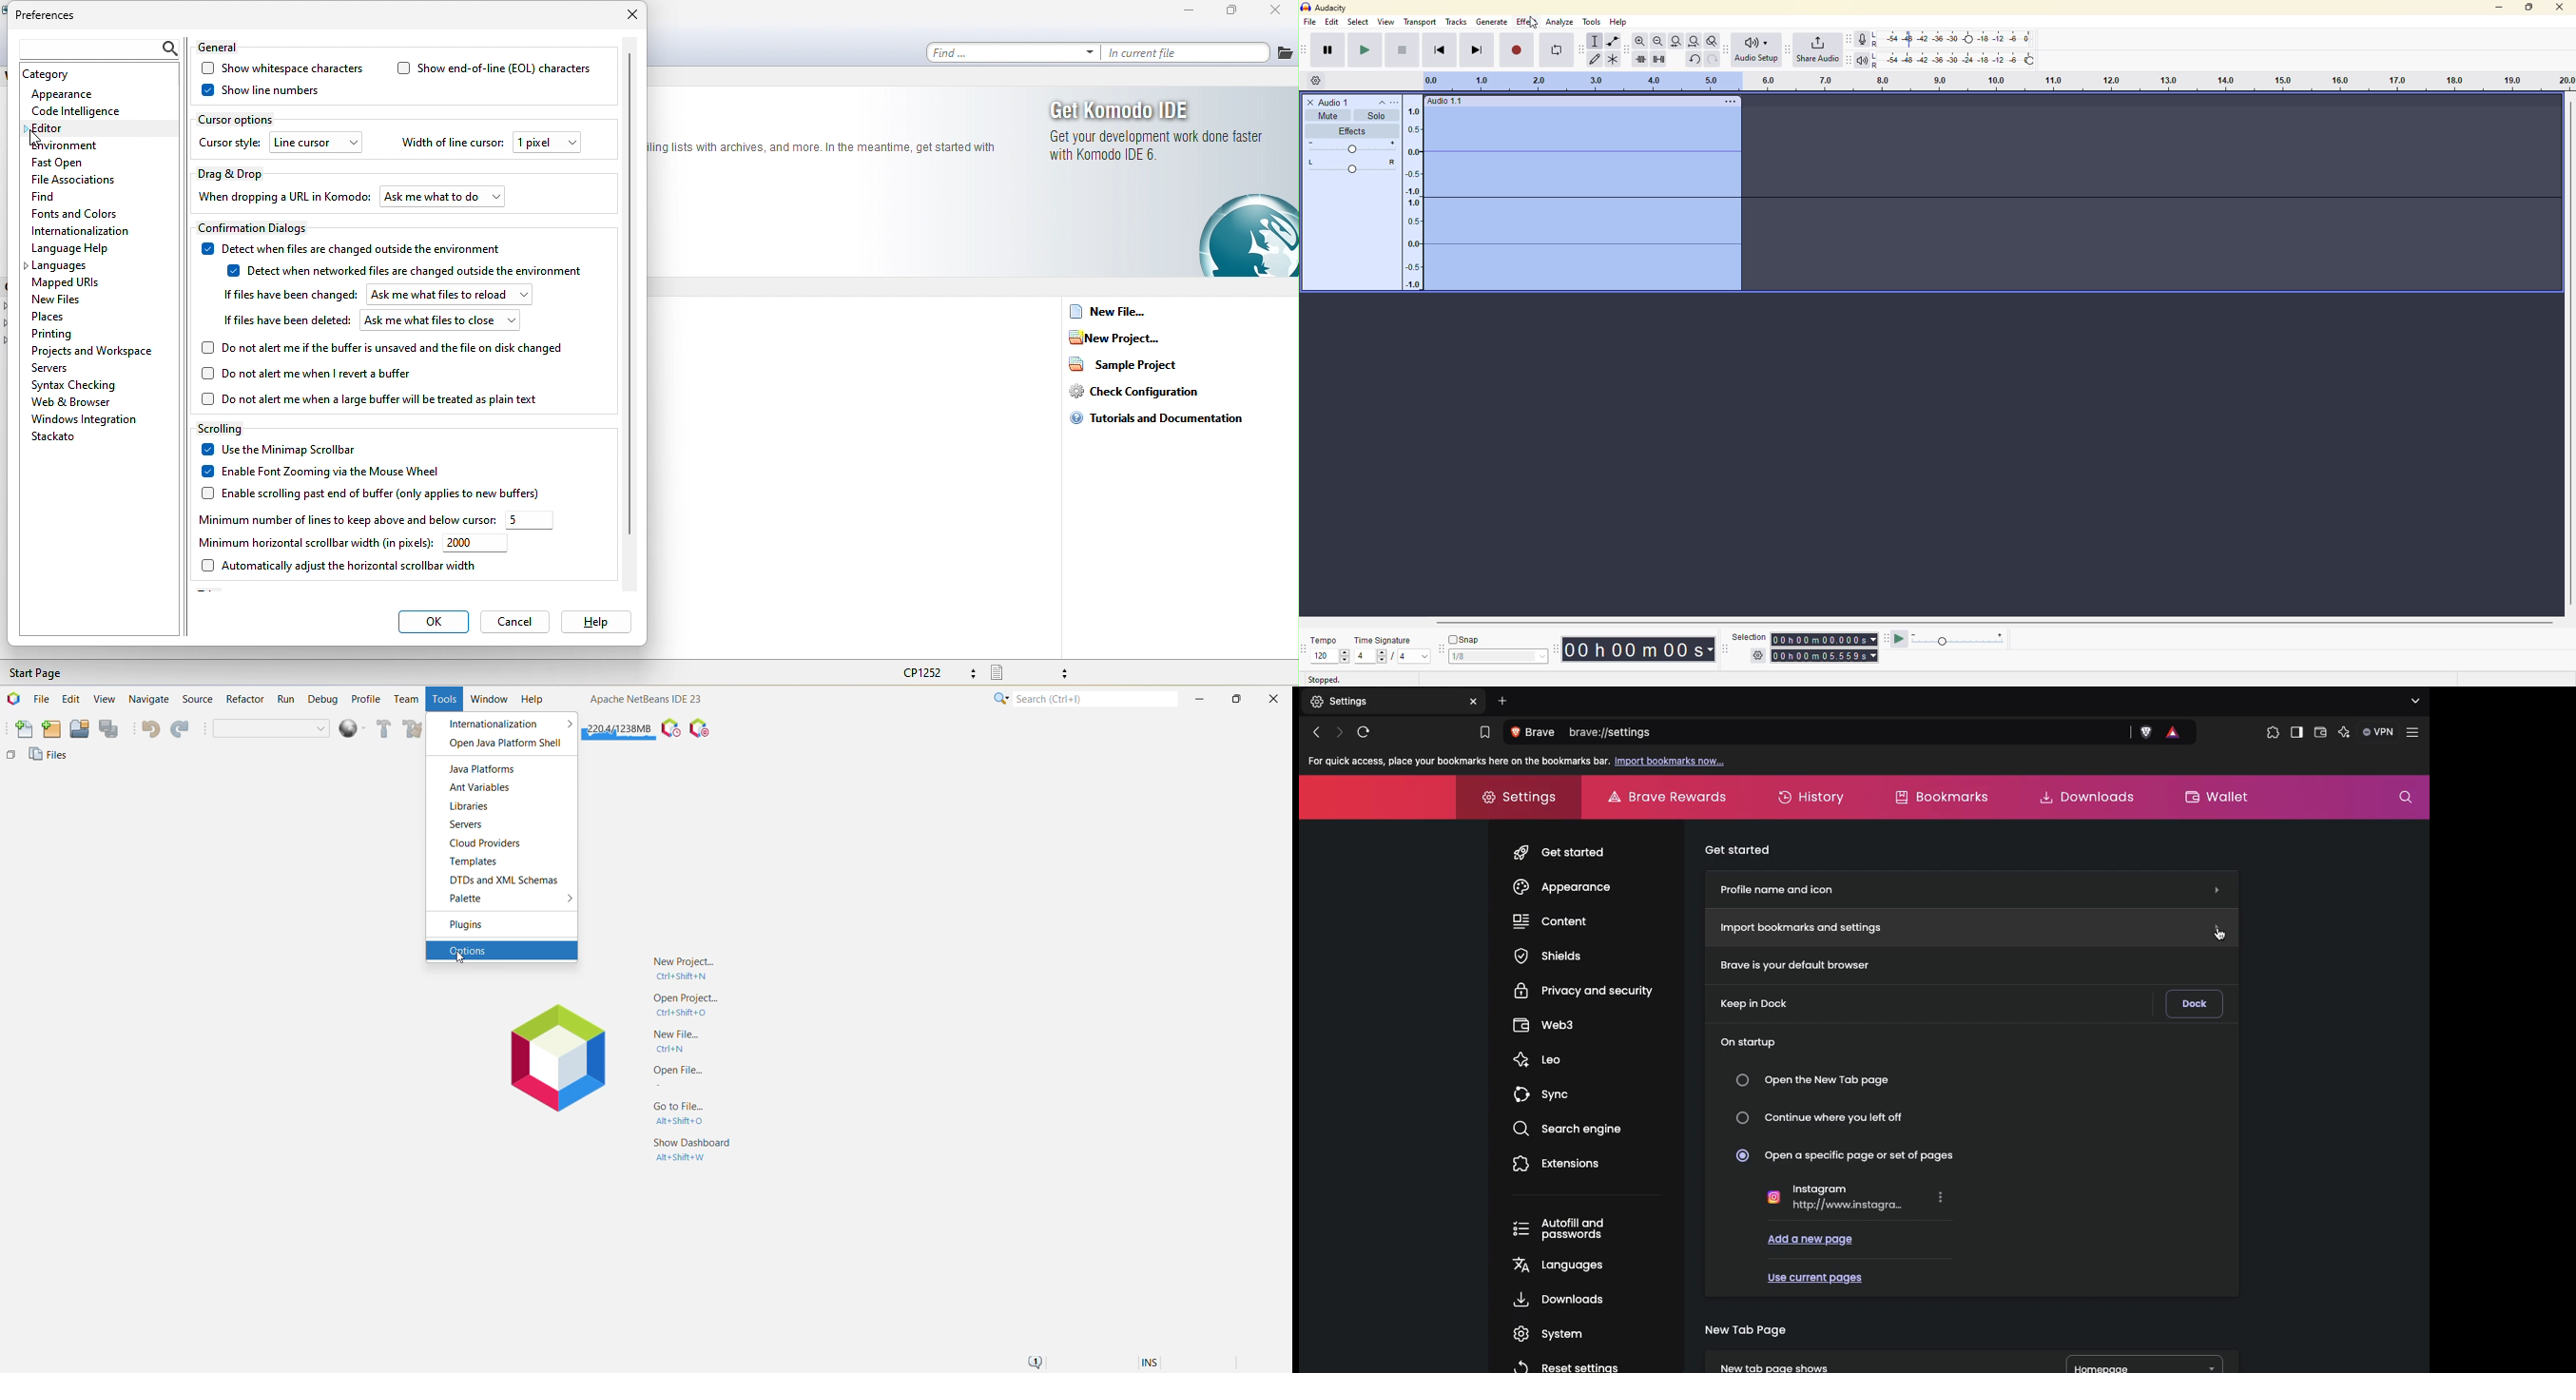 The image size is (2576, 1400). Describe the element at coordinates (1328, 49) in the screenshot. I see `pause` at that location.